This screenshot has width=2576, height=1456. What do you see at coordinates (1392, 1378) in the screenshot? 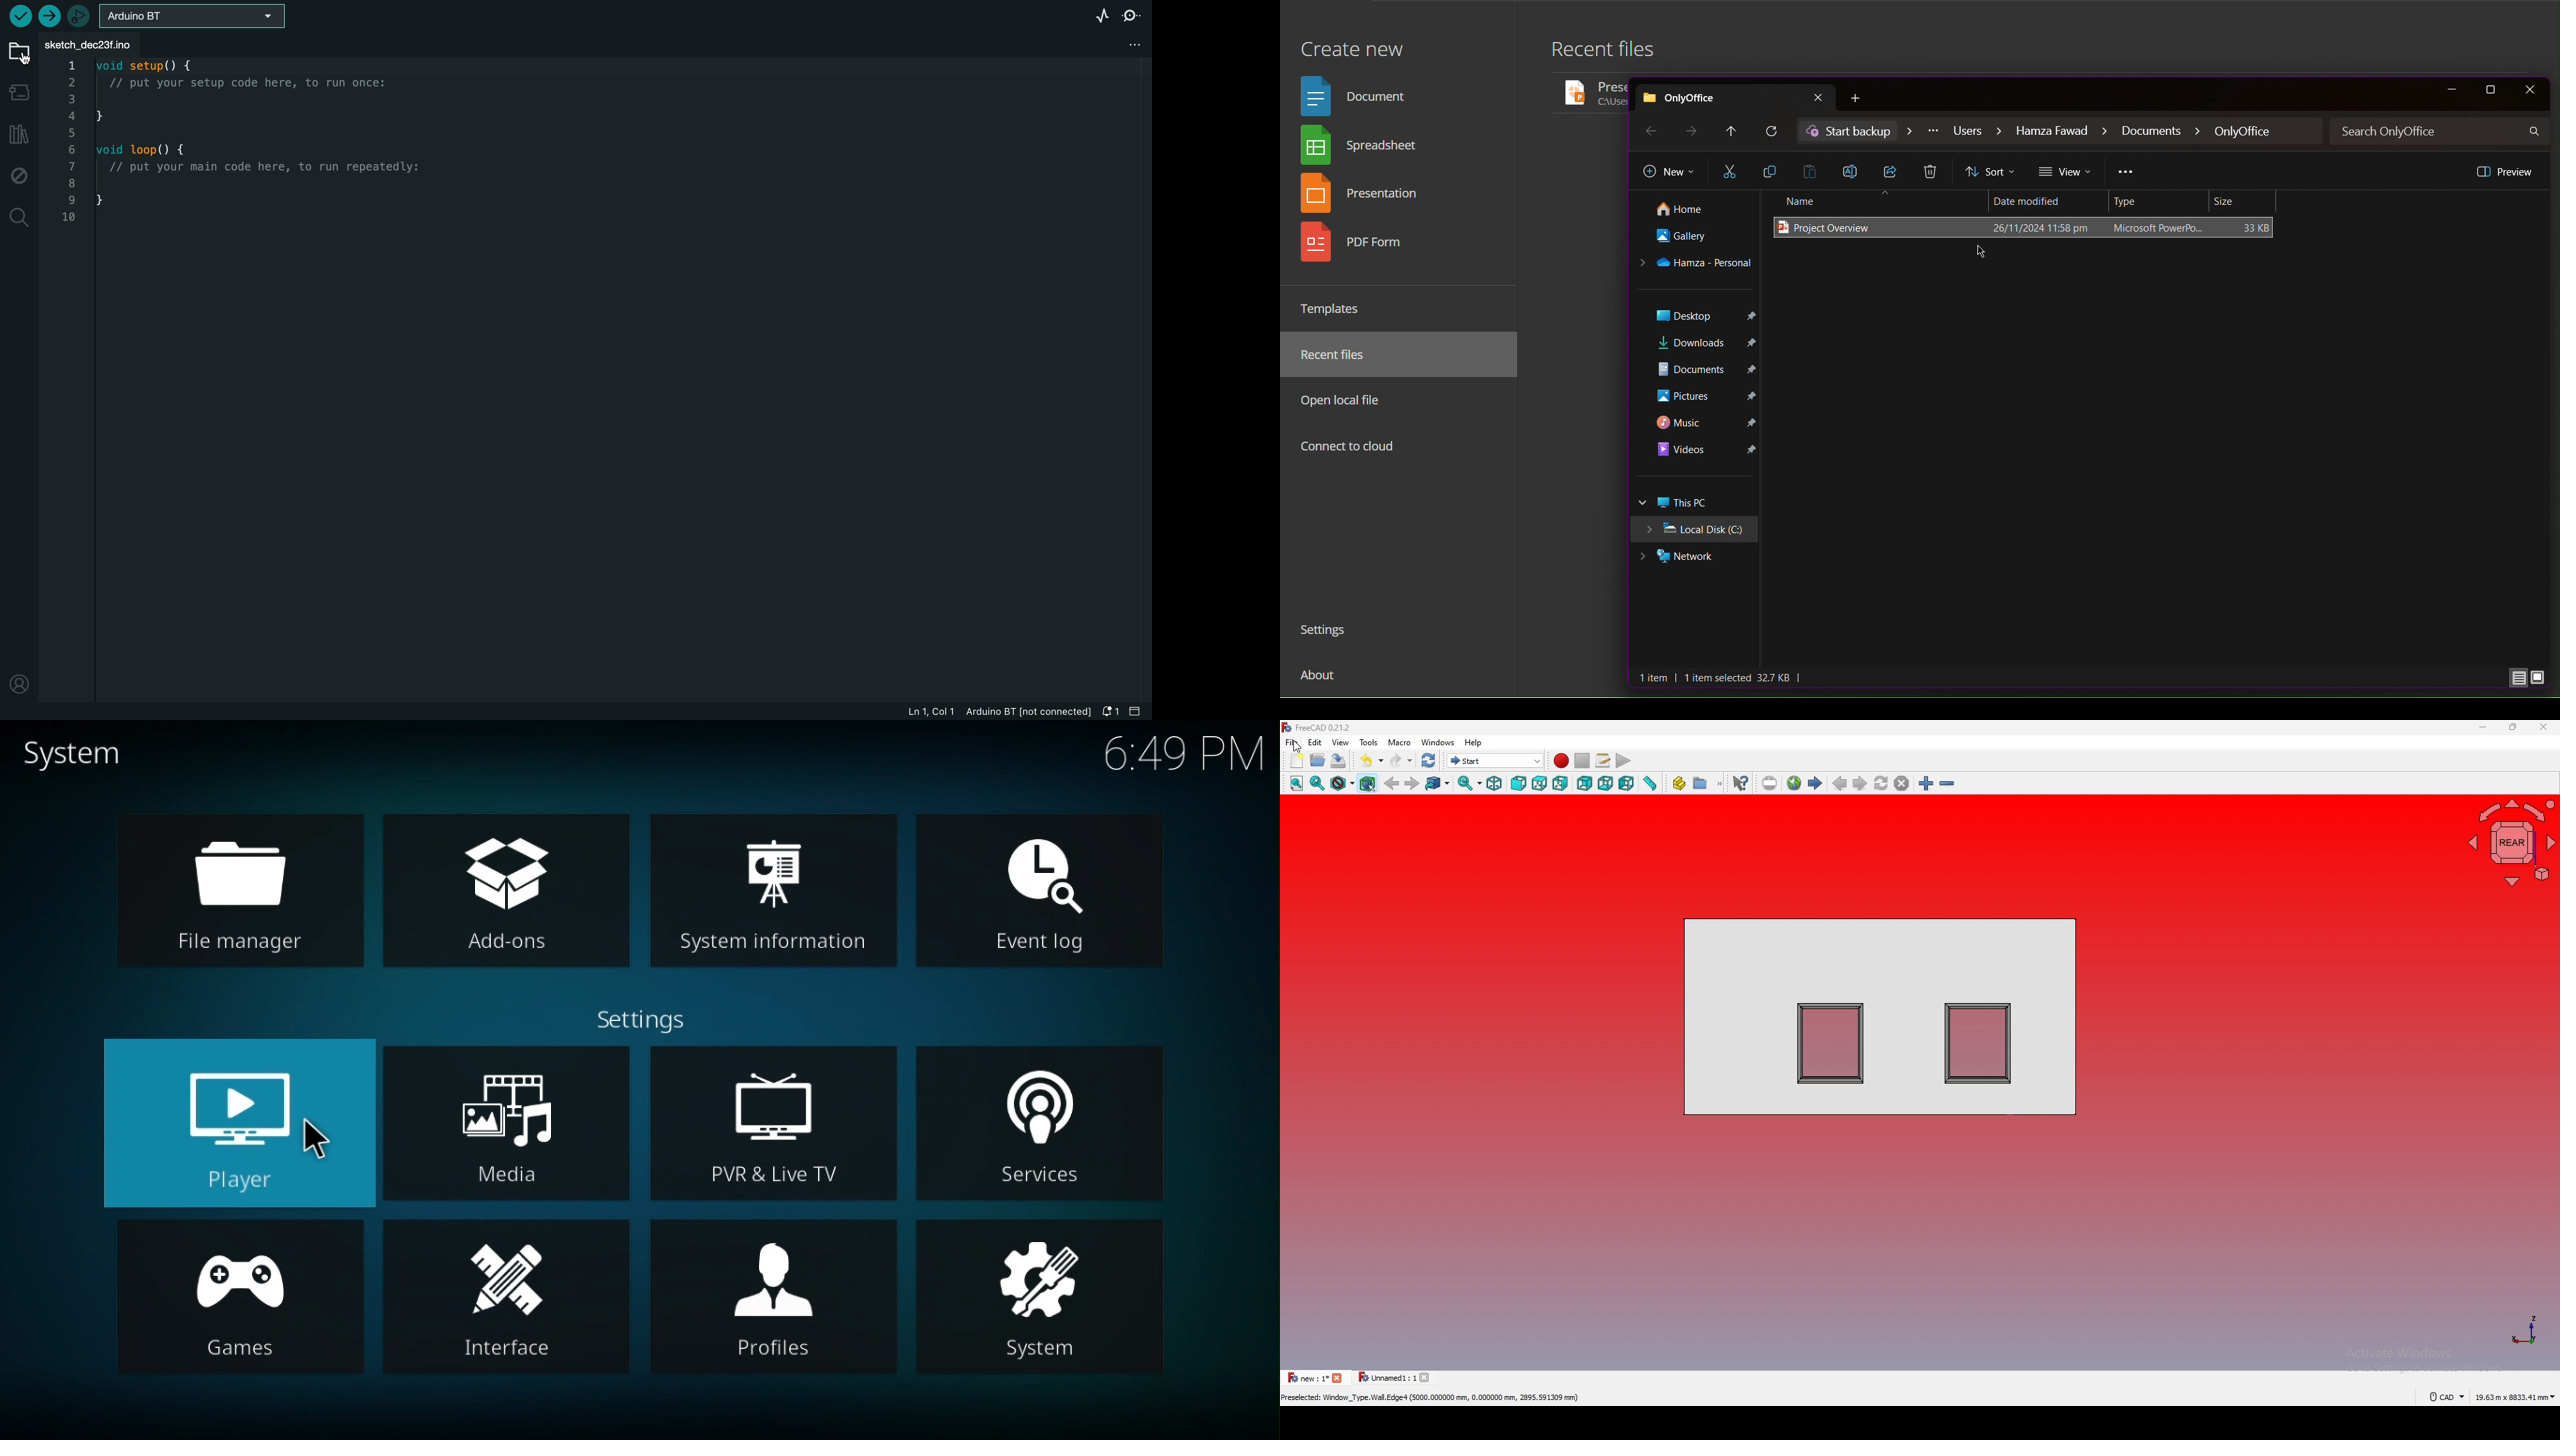
I see `tab 2` at bounding box center [1392, 1378].